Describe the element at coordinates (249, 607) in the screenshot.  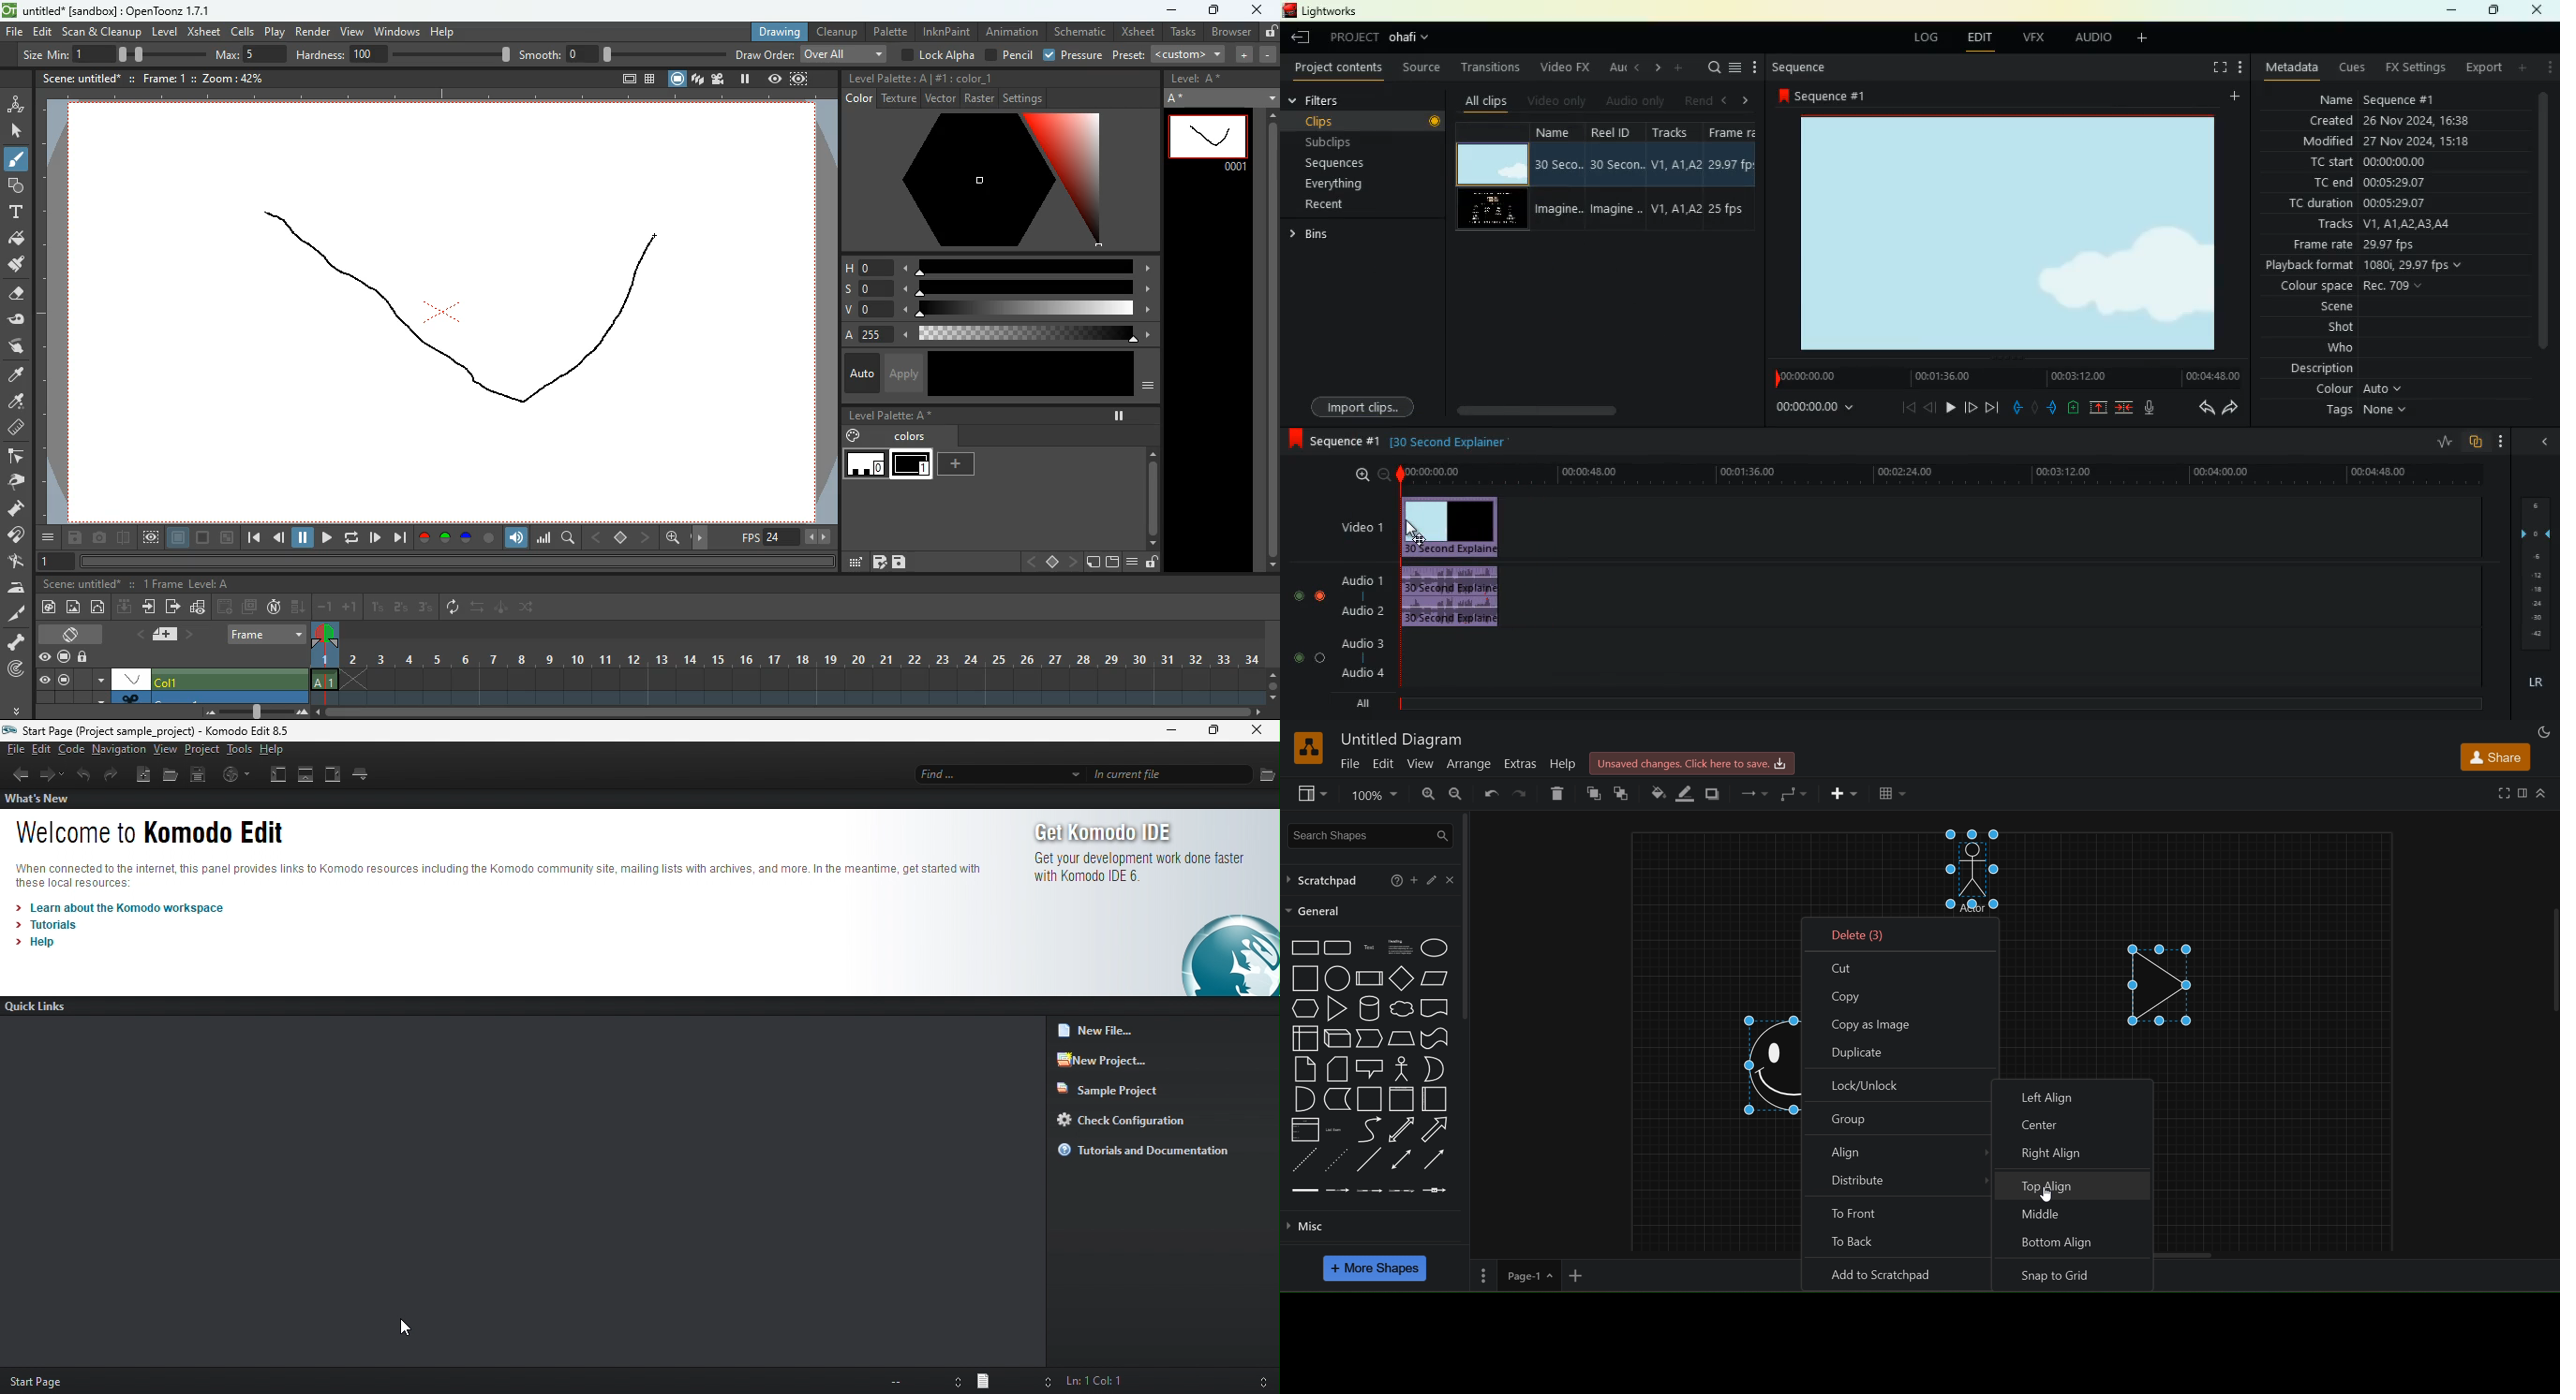
I see `screen` at that location.